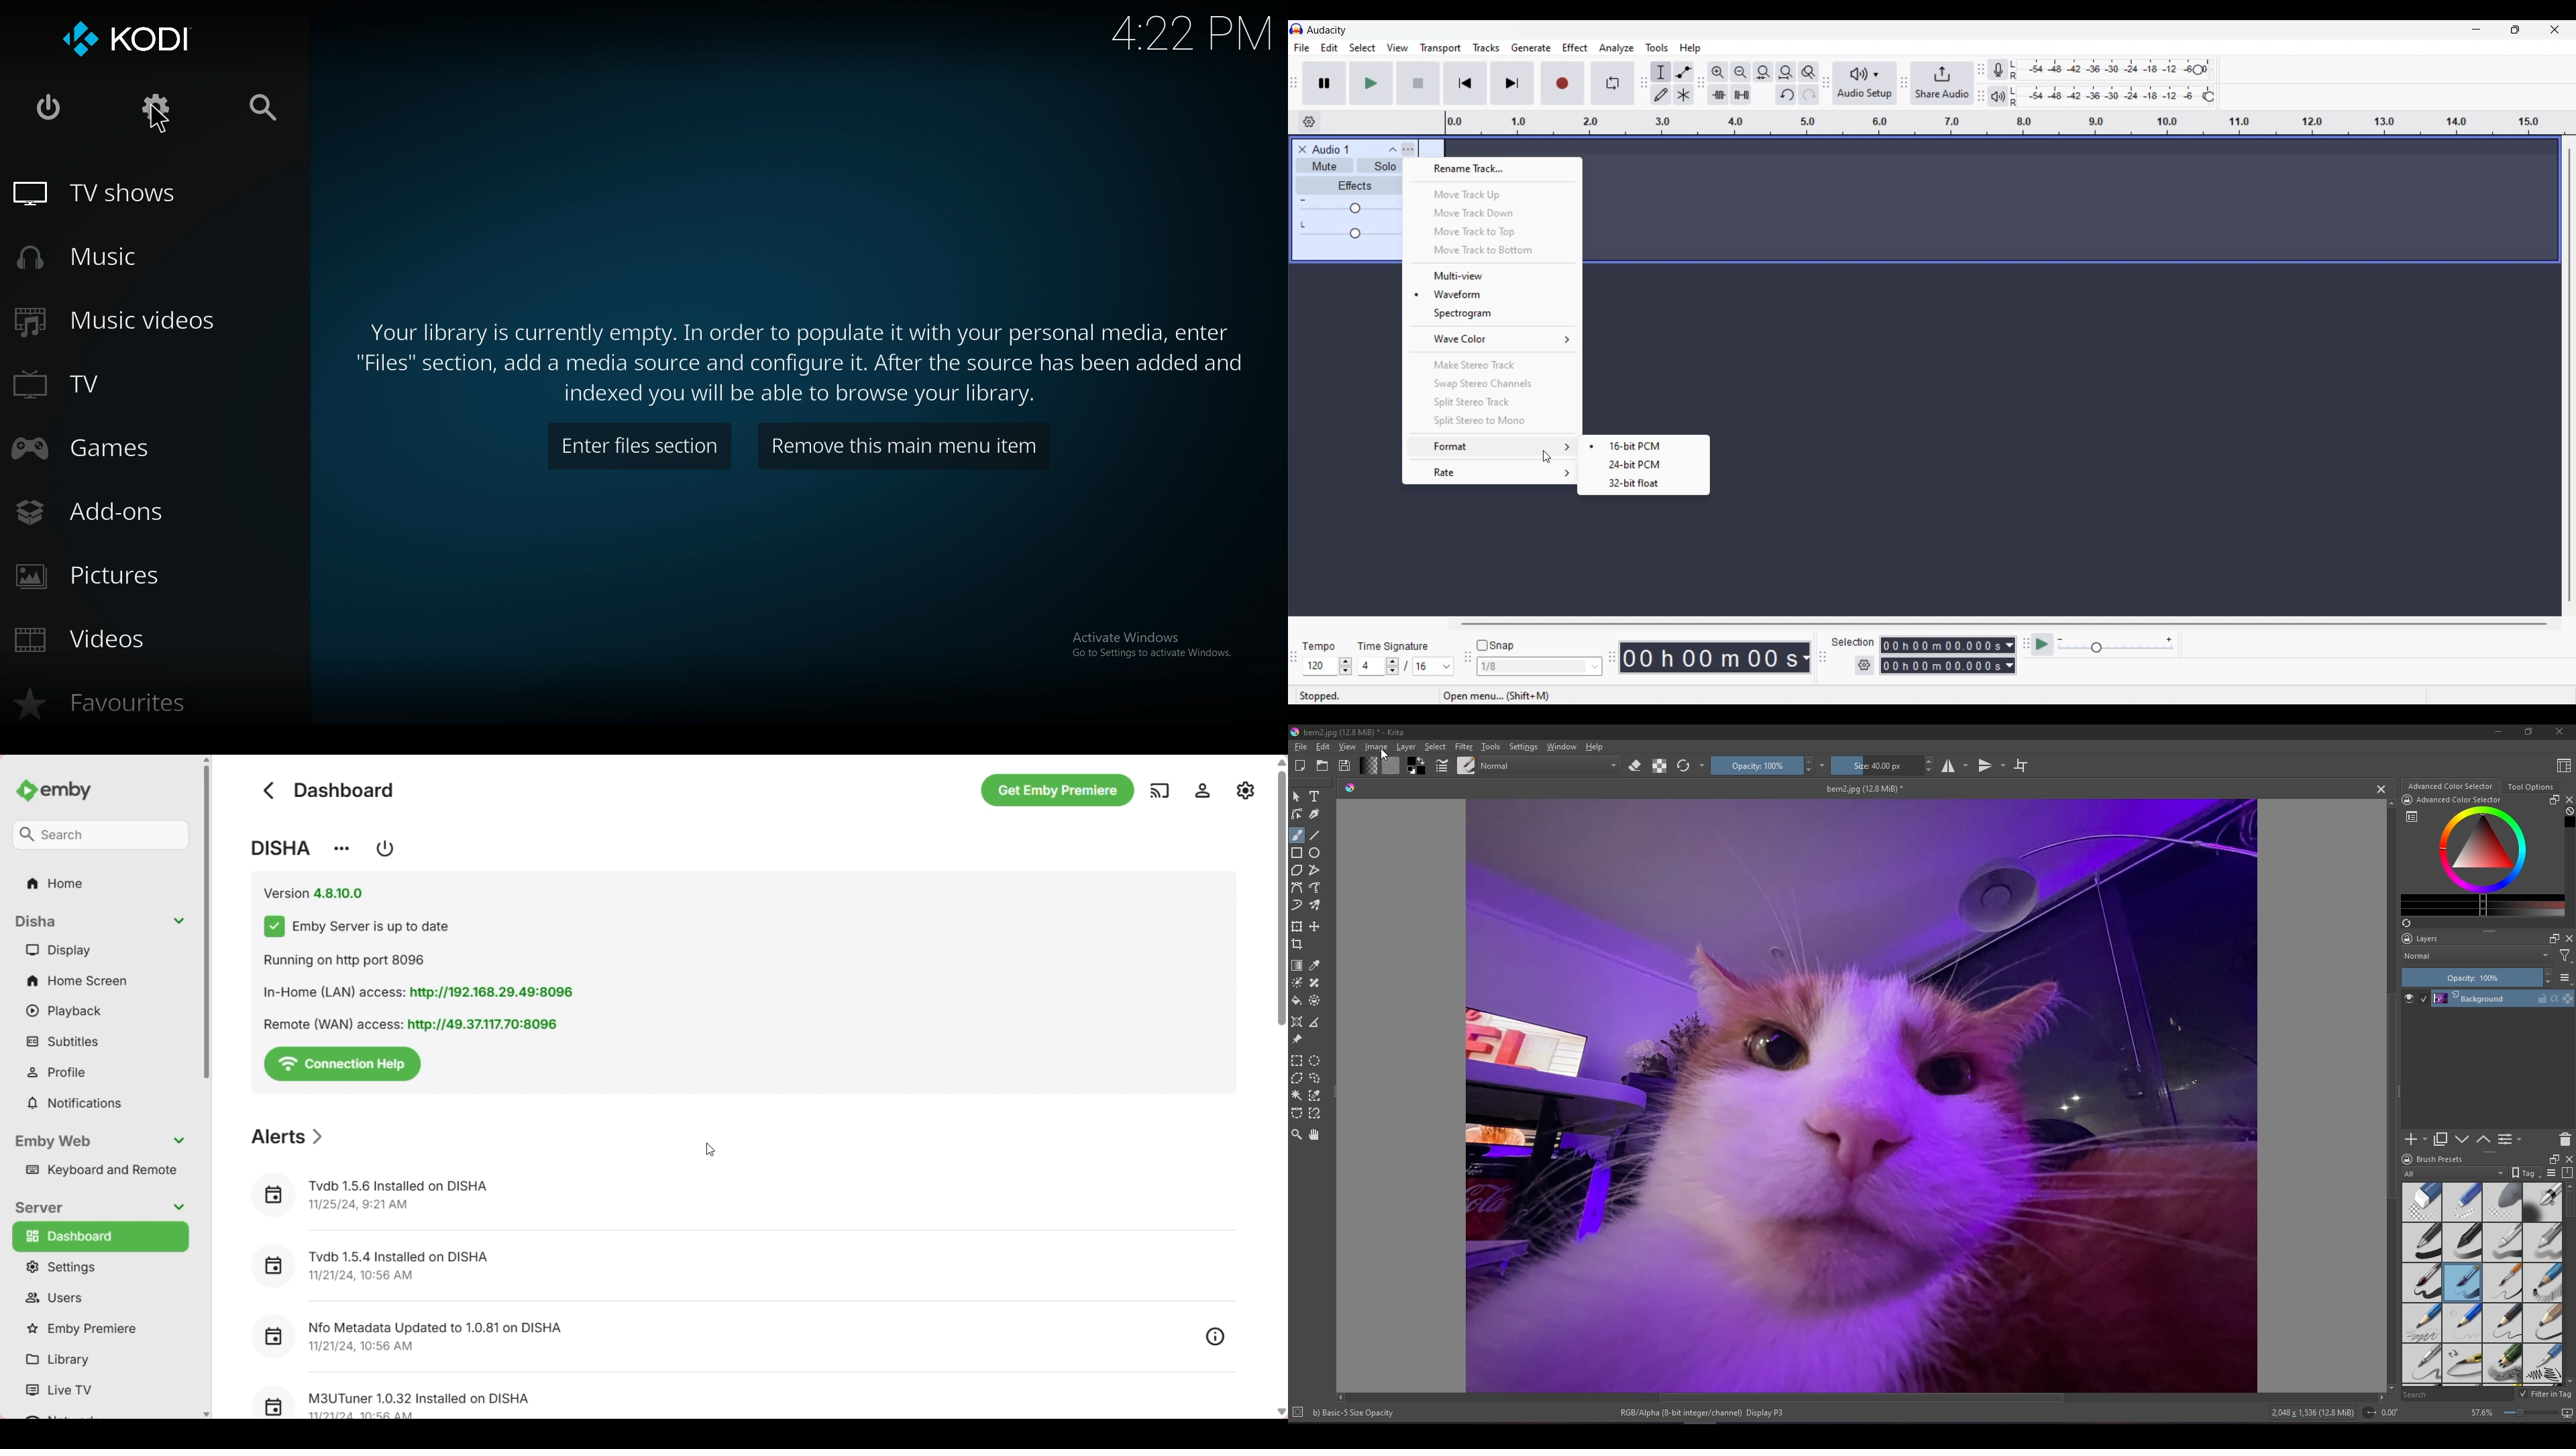 This screenshot has width=2576, height=1456. Describe the element at coordinates (119, 386) in the screenshot. I see `tv` at that location.